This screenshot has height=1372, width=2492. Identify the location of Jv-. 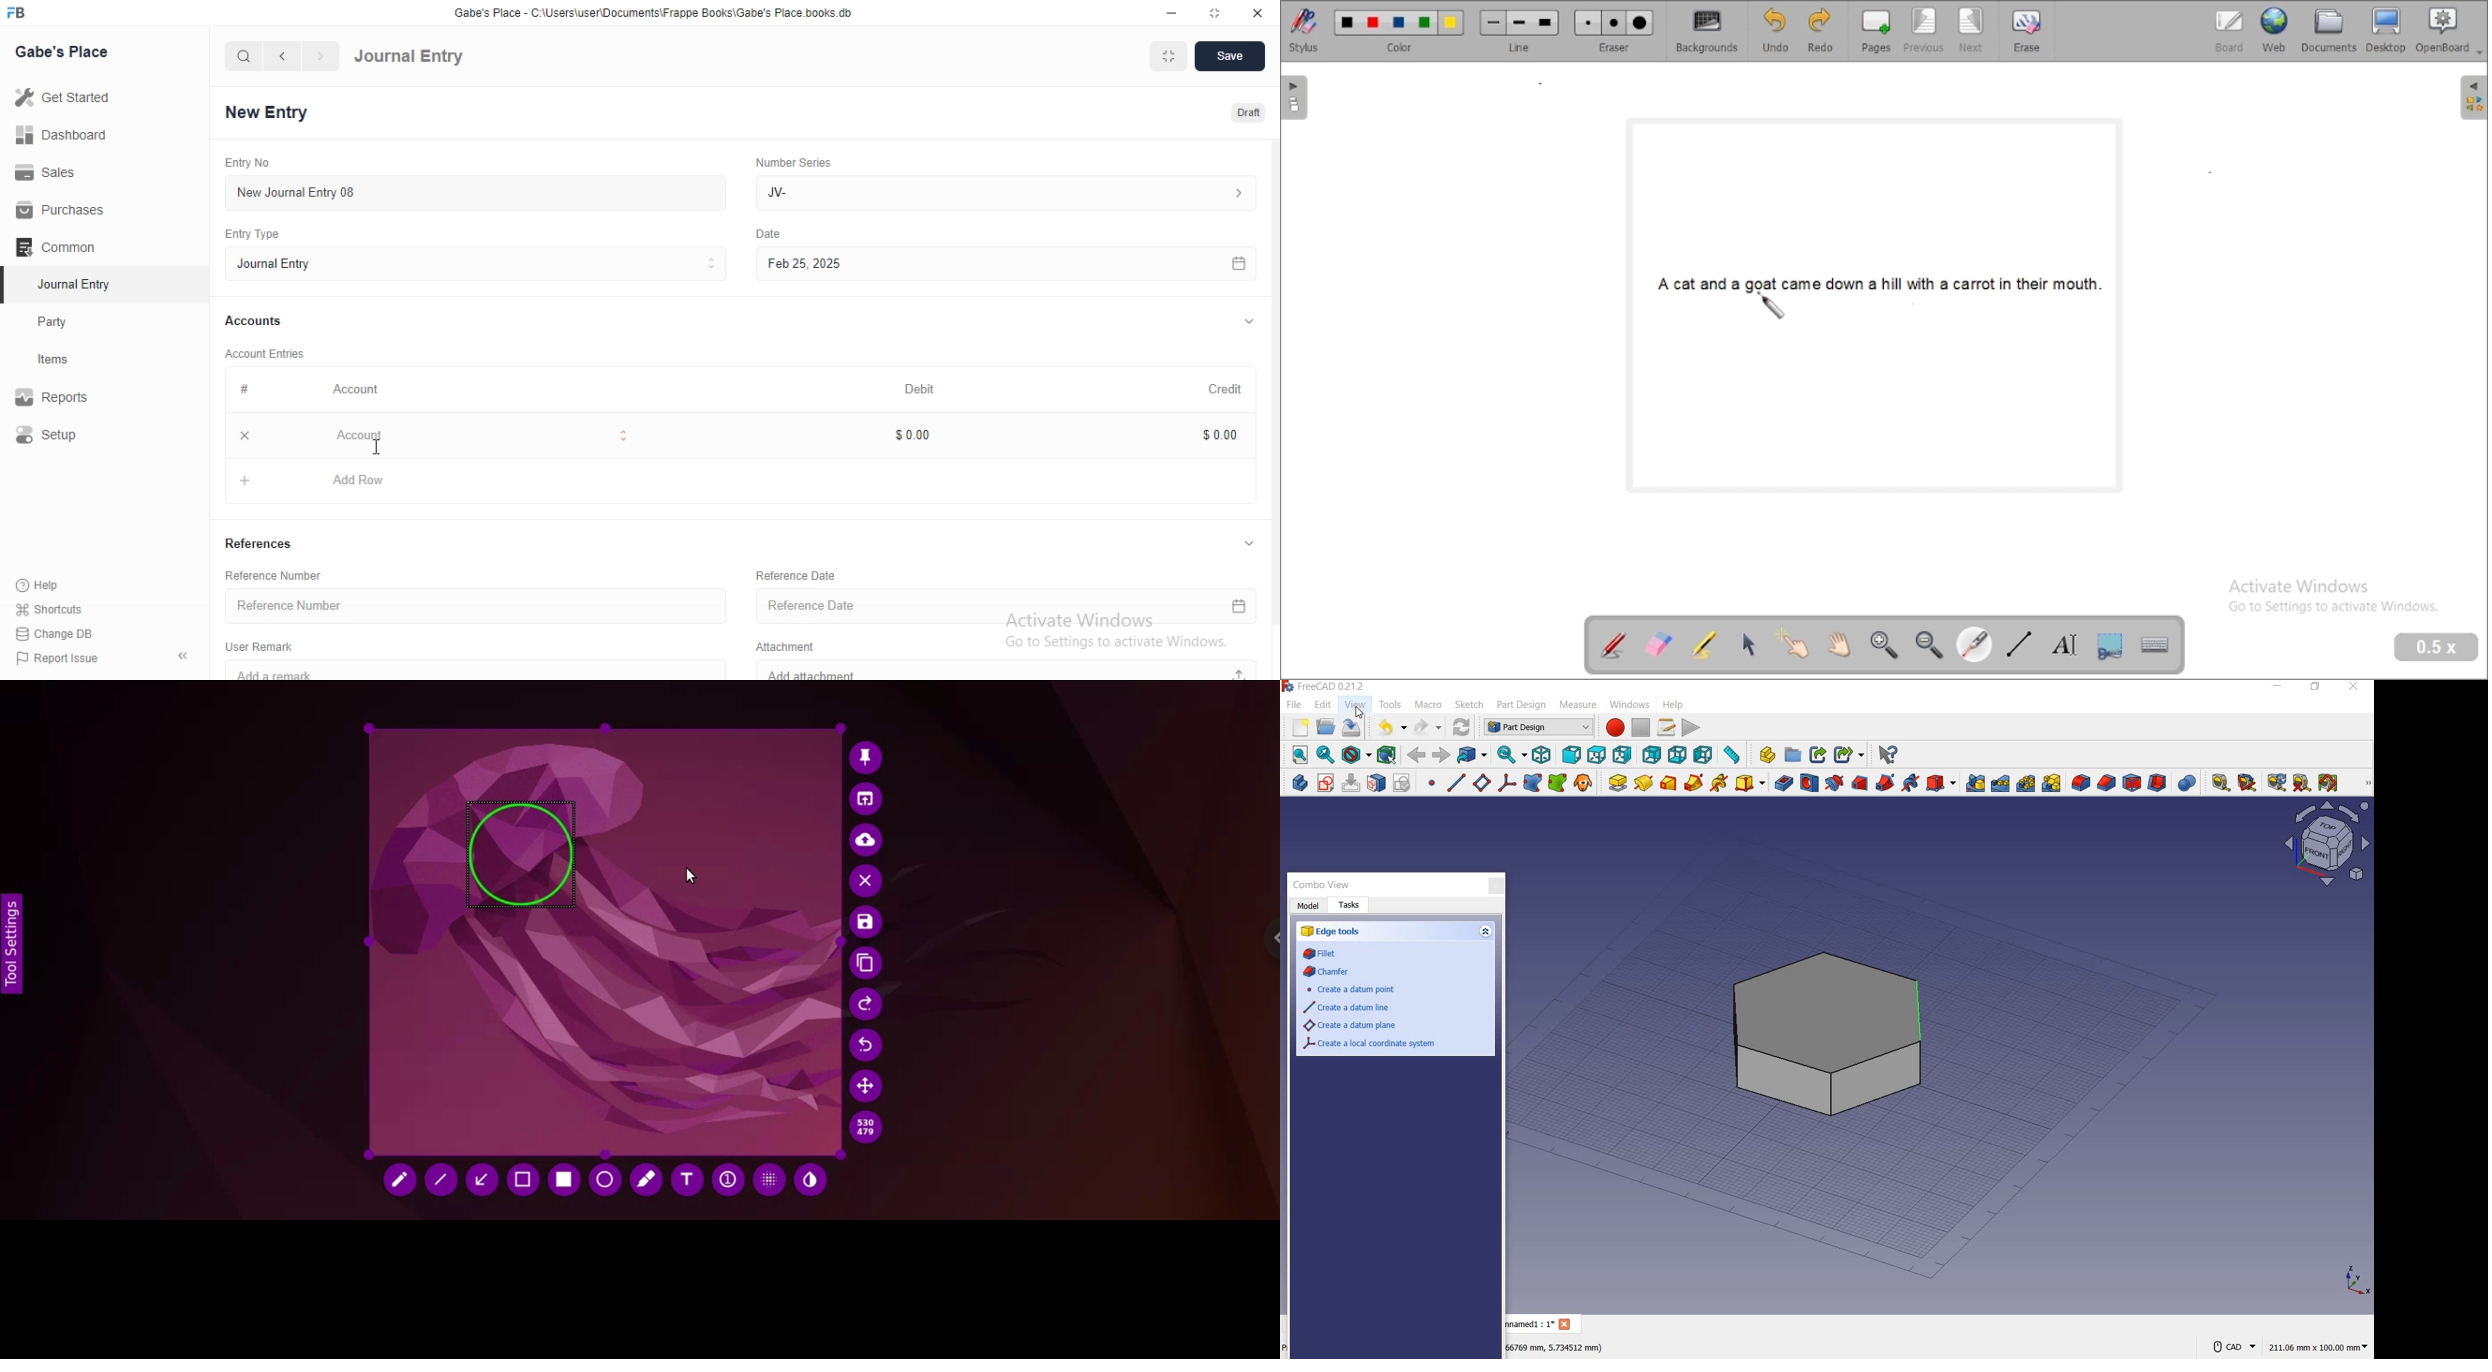
(1010, 191).